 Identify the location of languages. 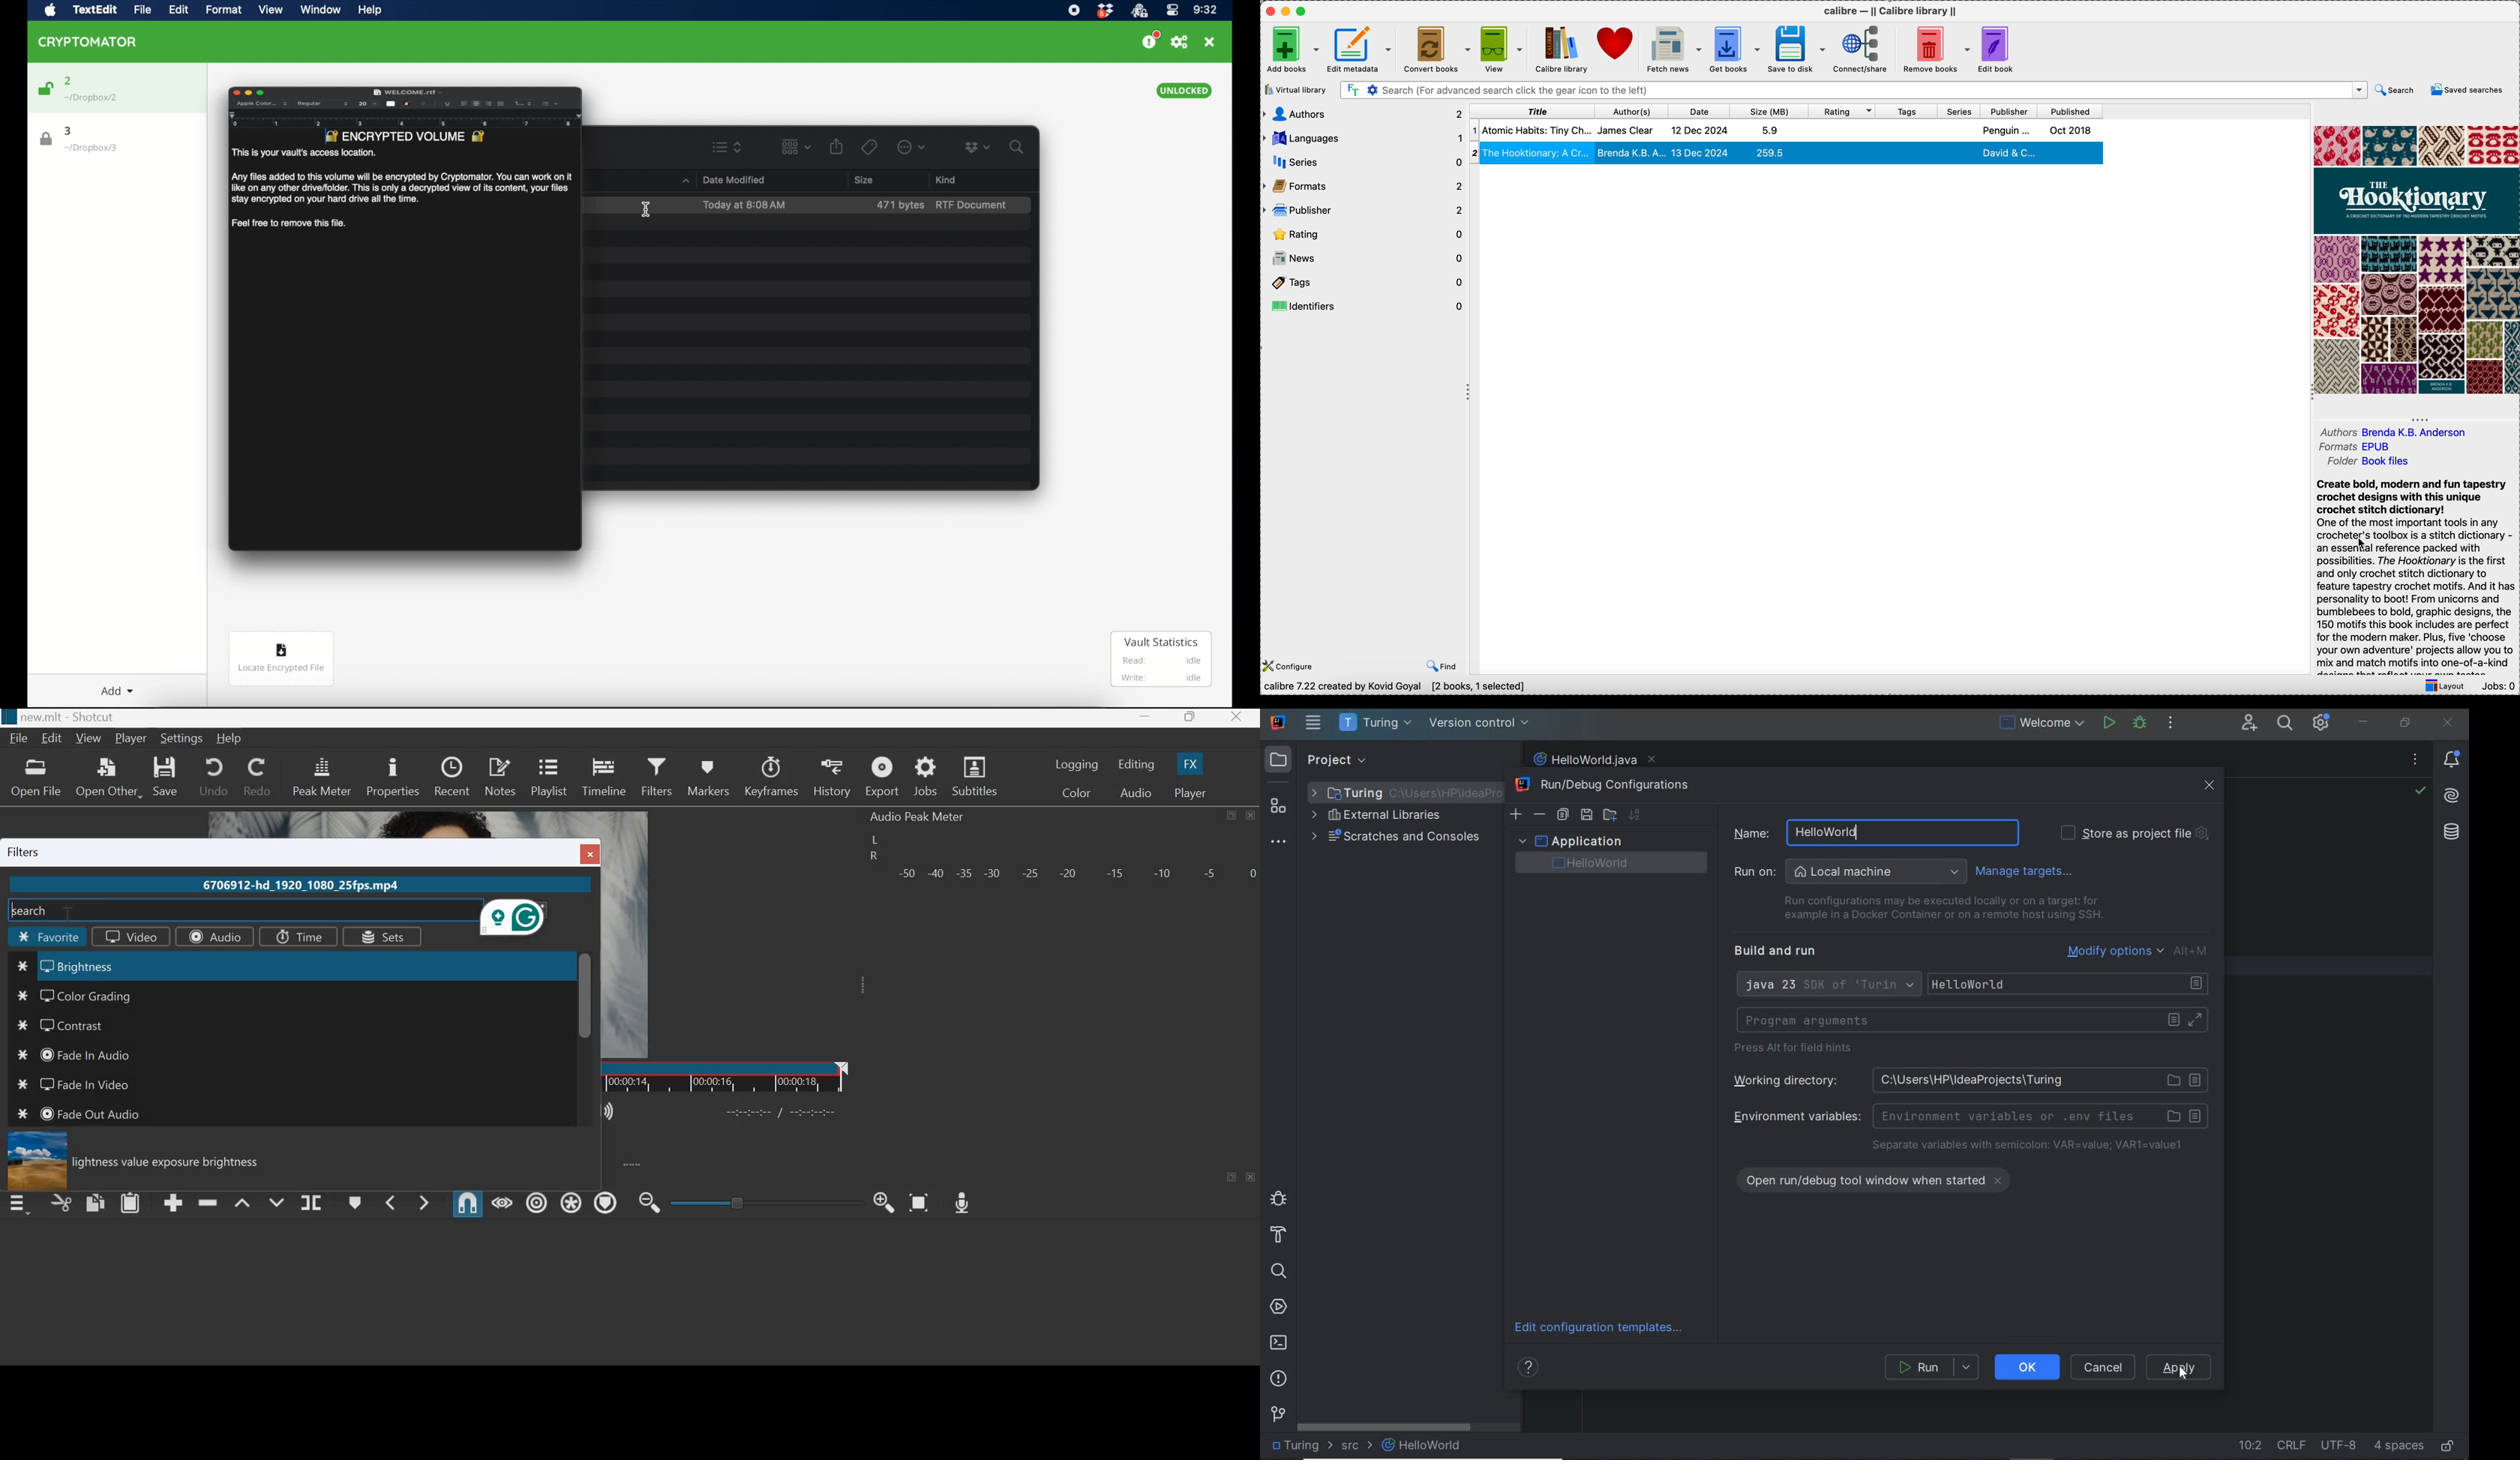
(1365, 139).